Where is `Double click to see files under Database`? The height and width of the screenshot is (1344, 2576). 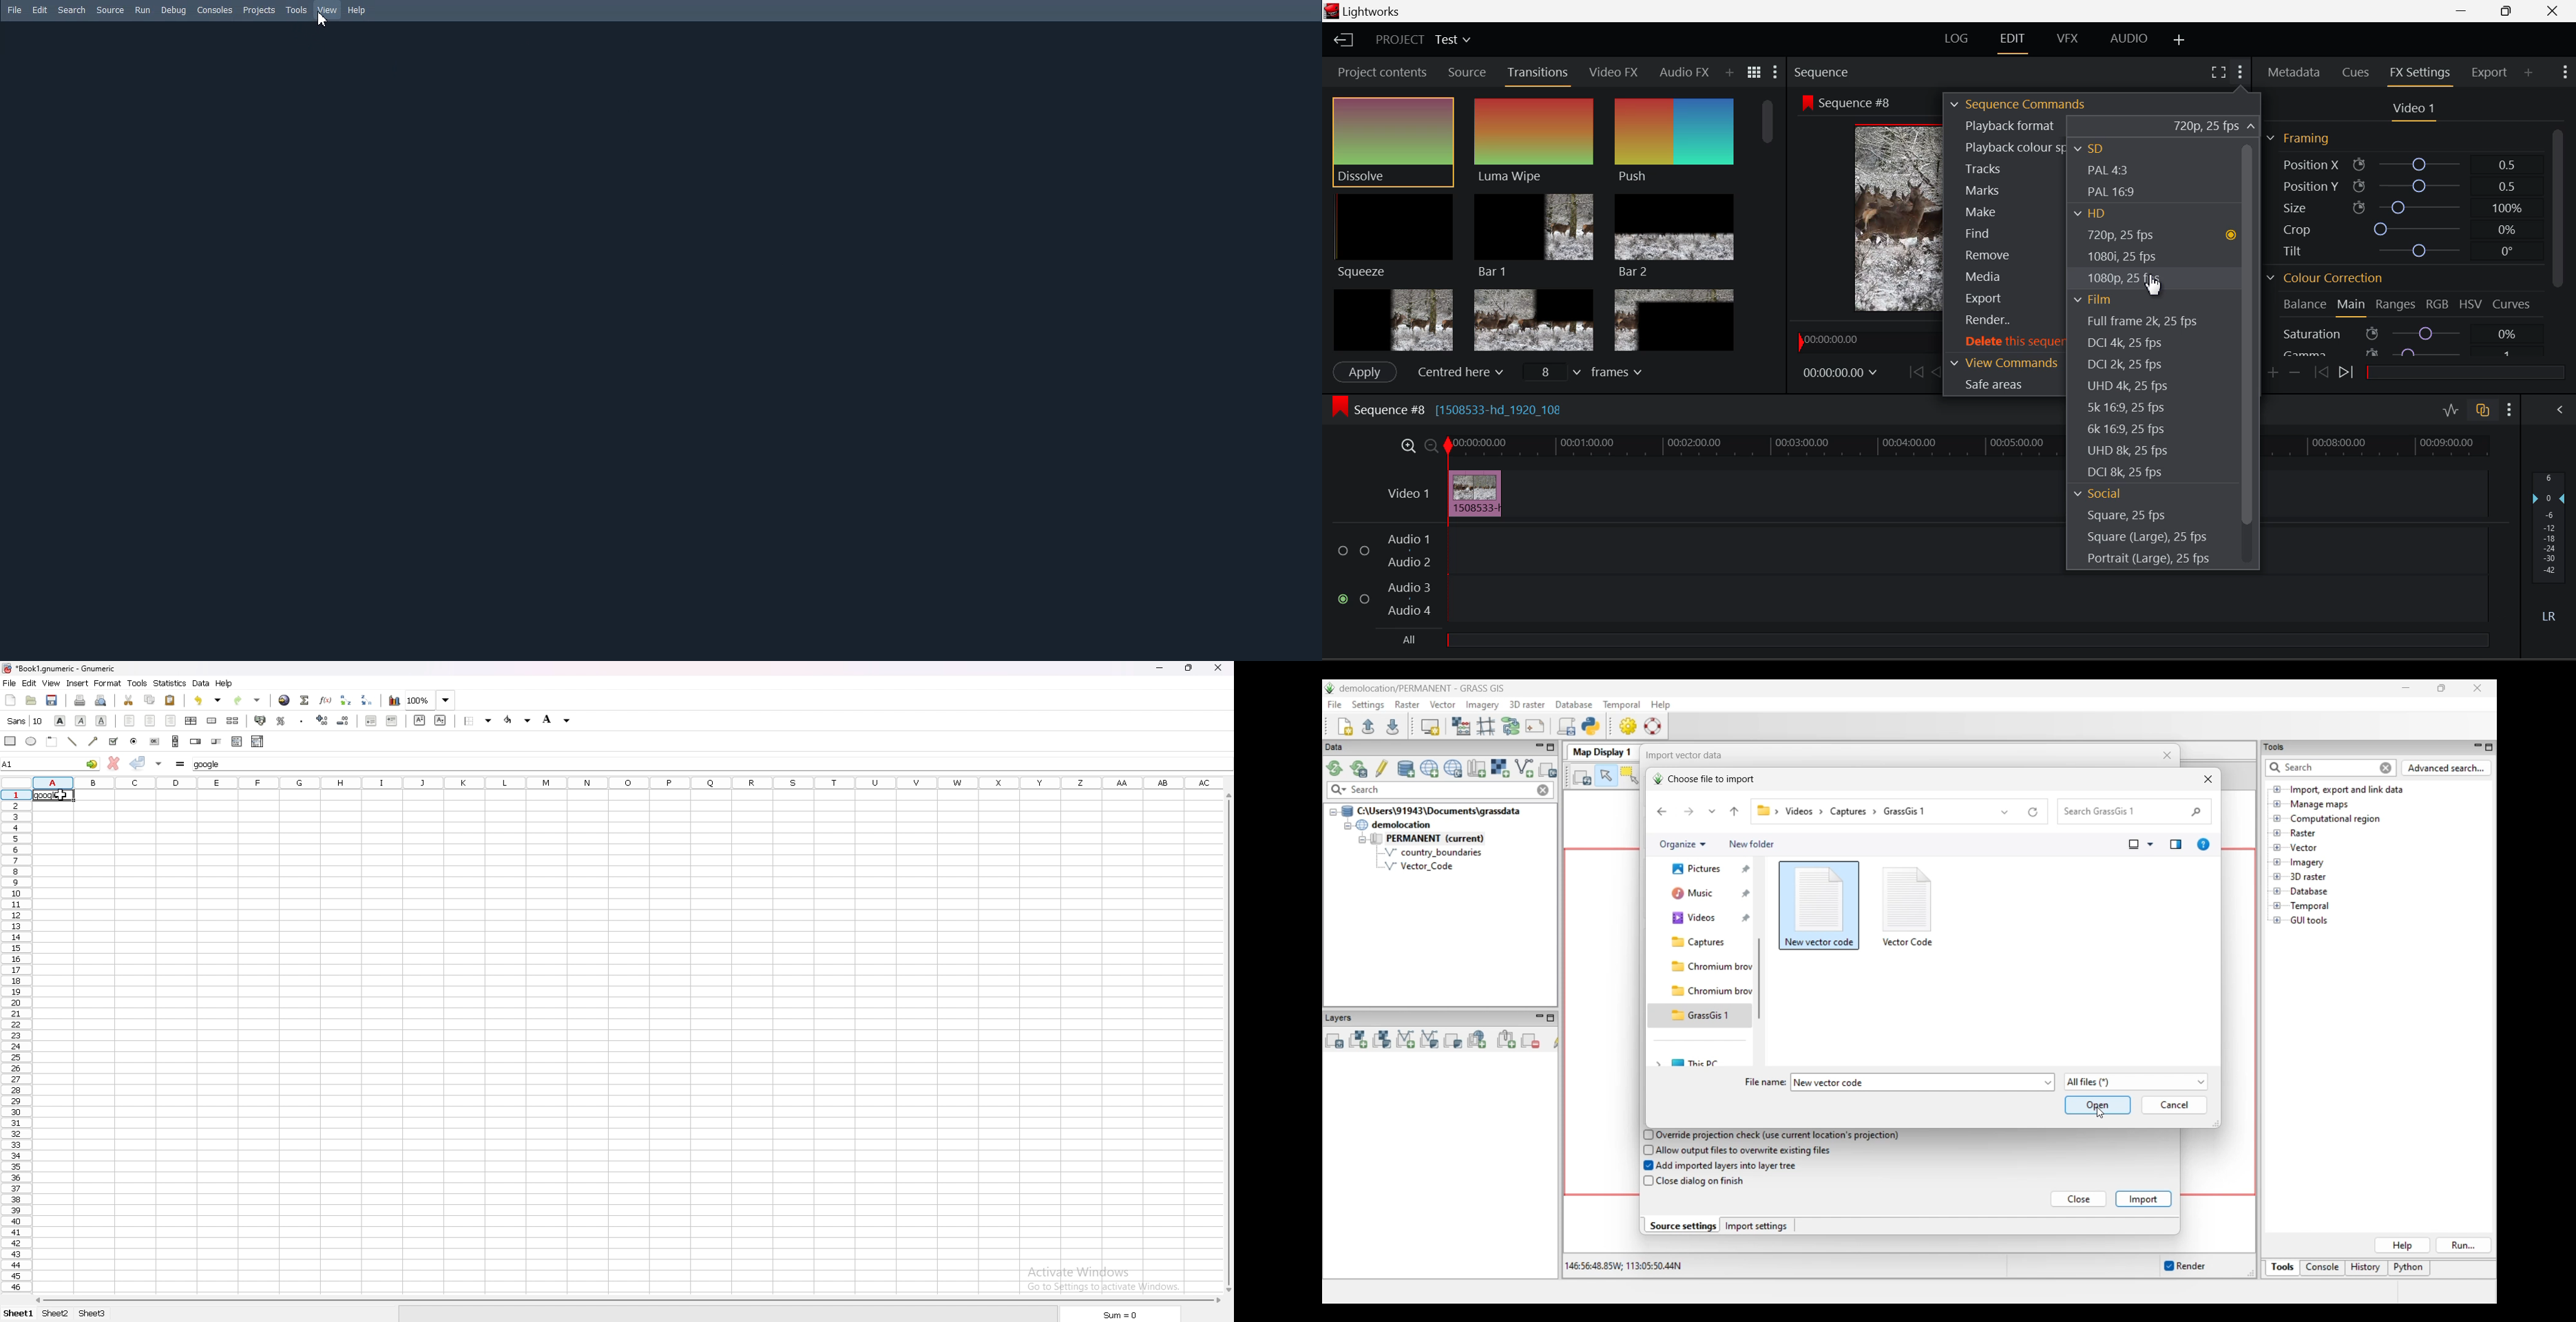 Double click to see files under Database is located at coordinates (2309, 892).